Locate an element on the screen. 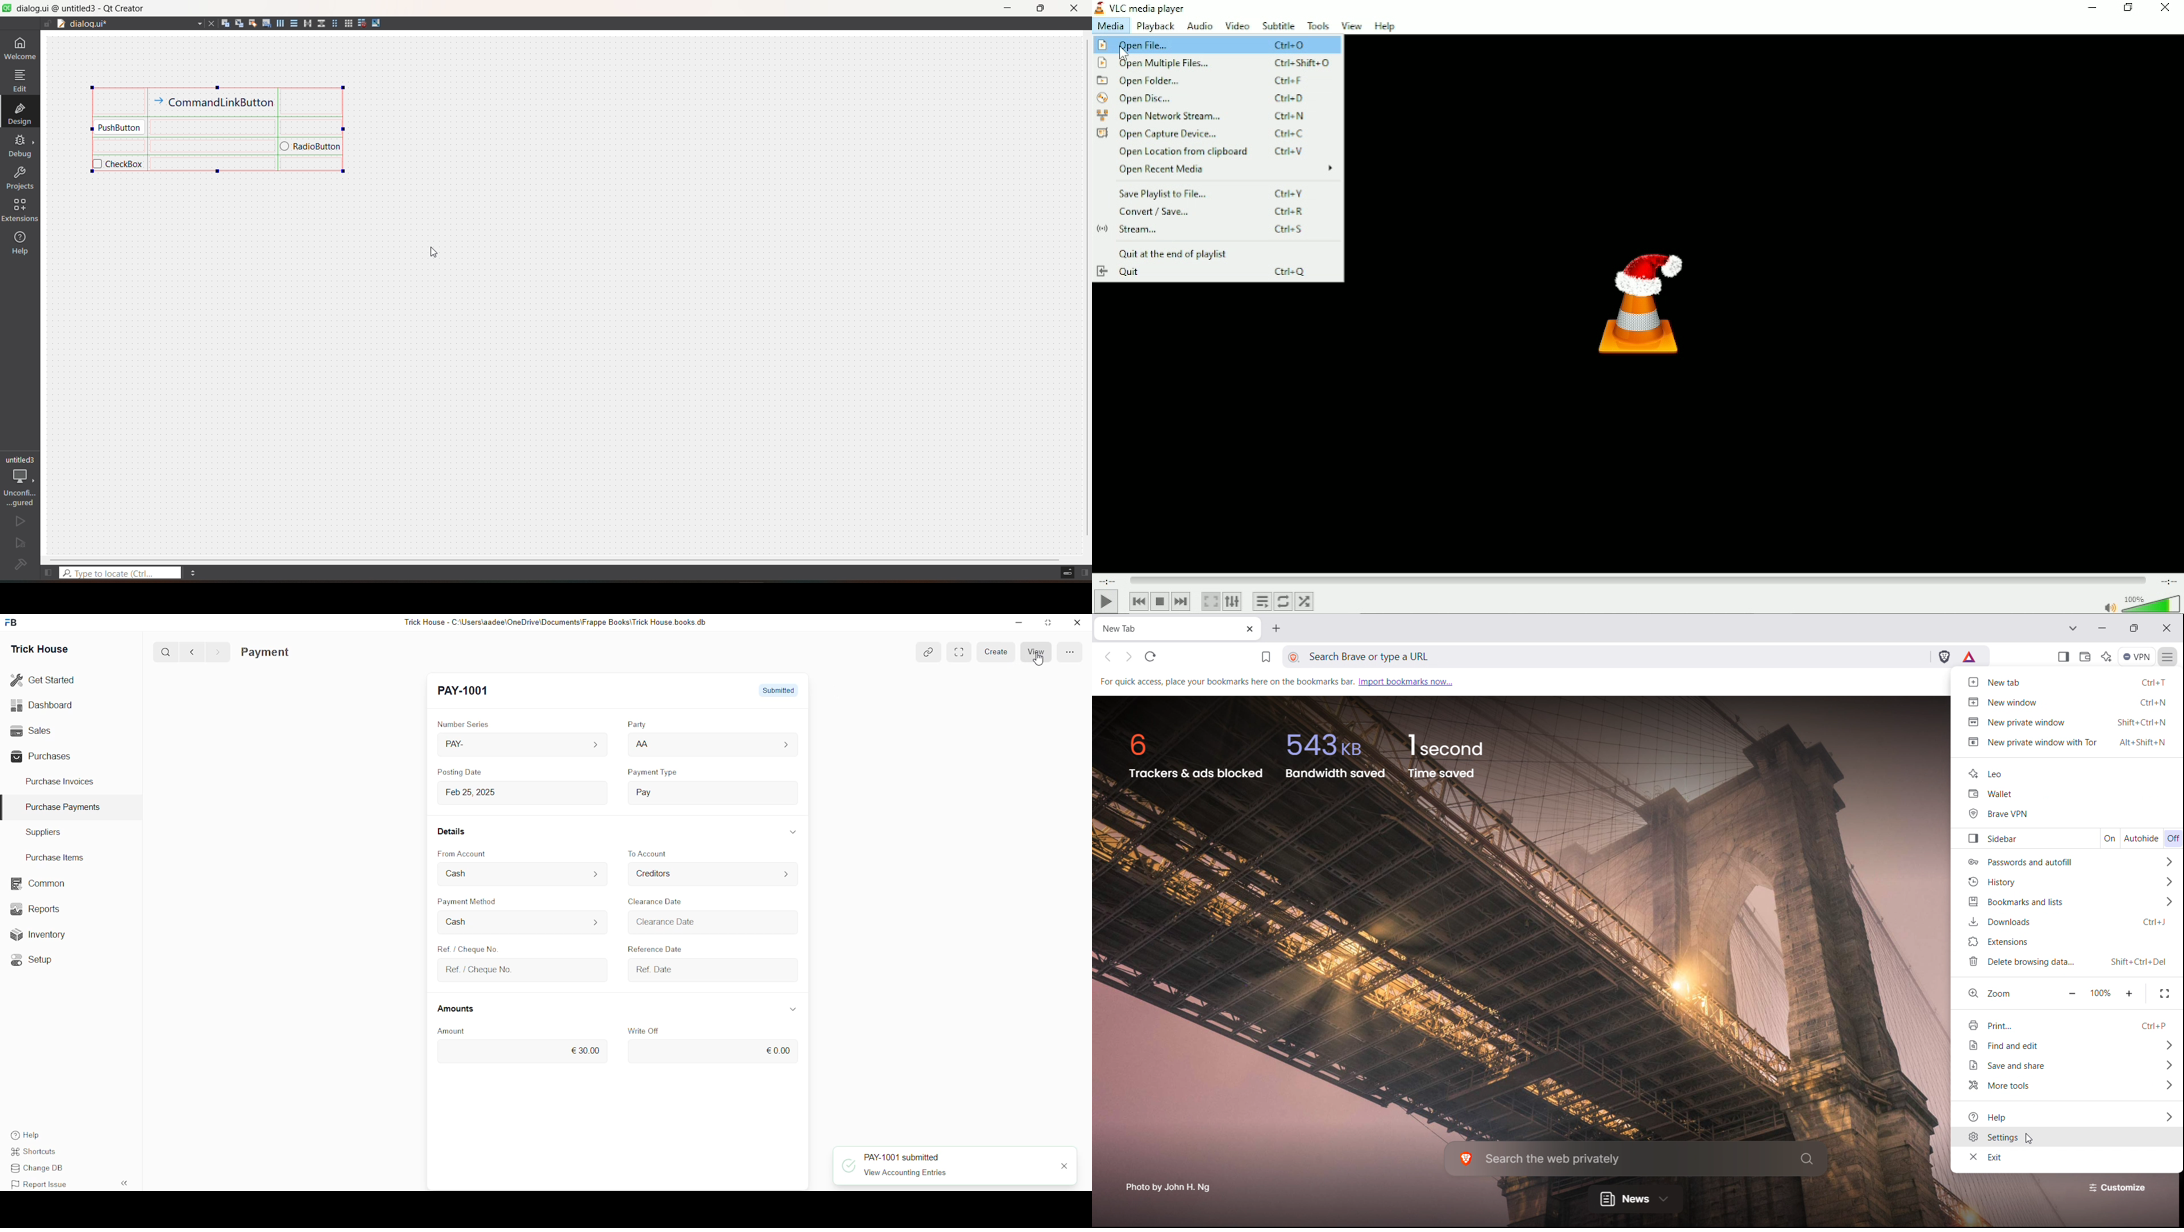 Image resolution: width=2184 pixels, height=1232 pixels. calendar is located at coordinates (788, 924).